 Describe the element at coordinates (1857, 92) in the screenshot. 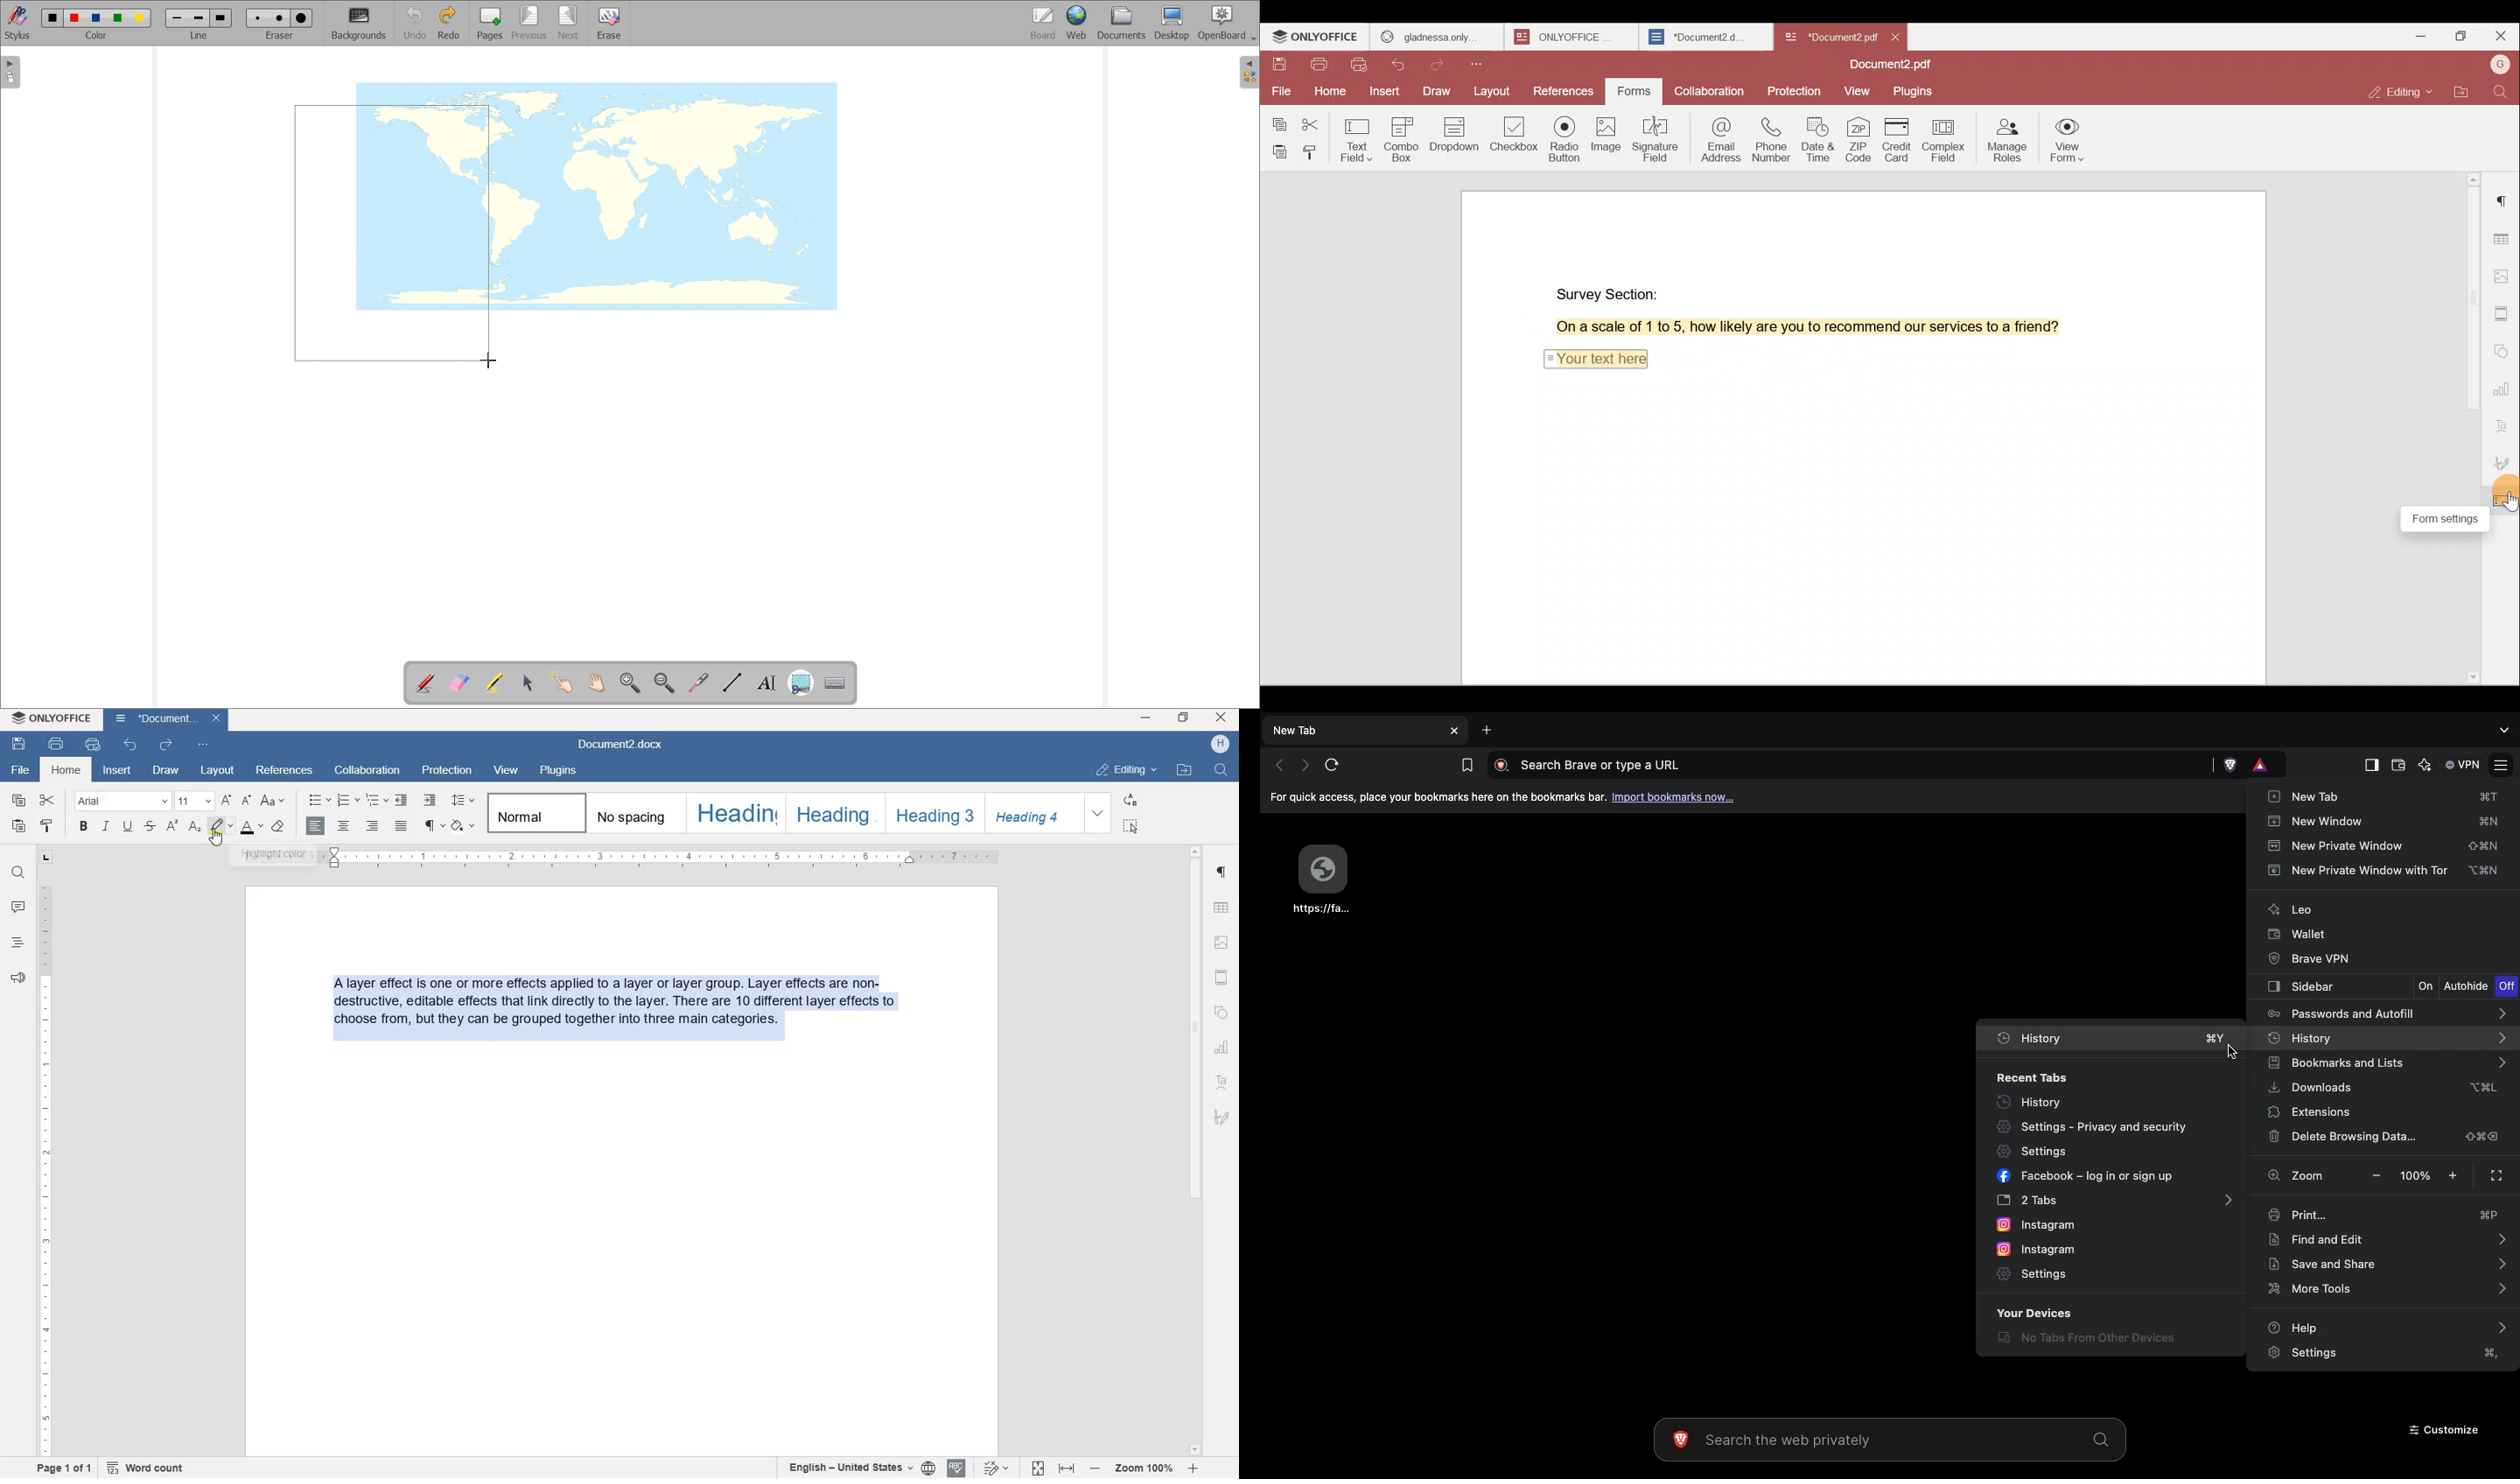

I see `View` at that location.